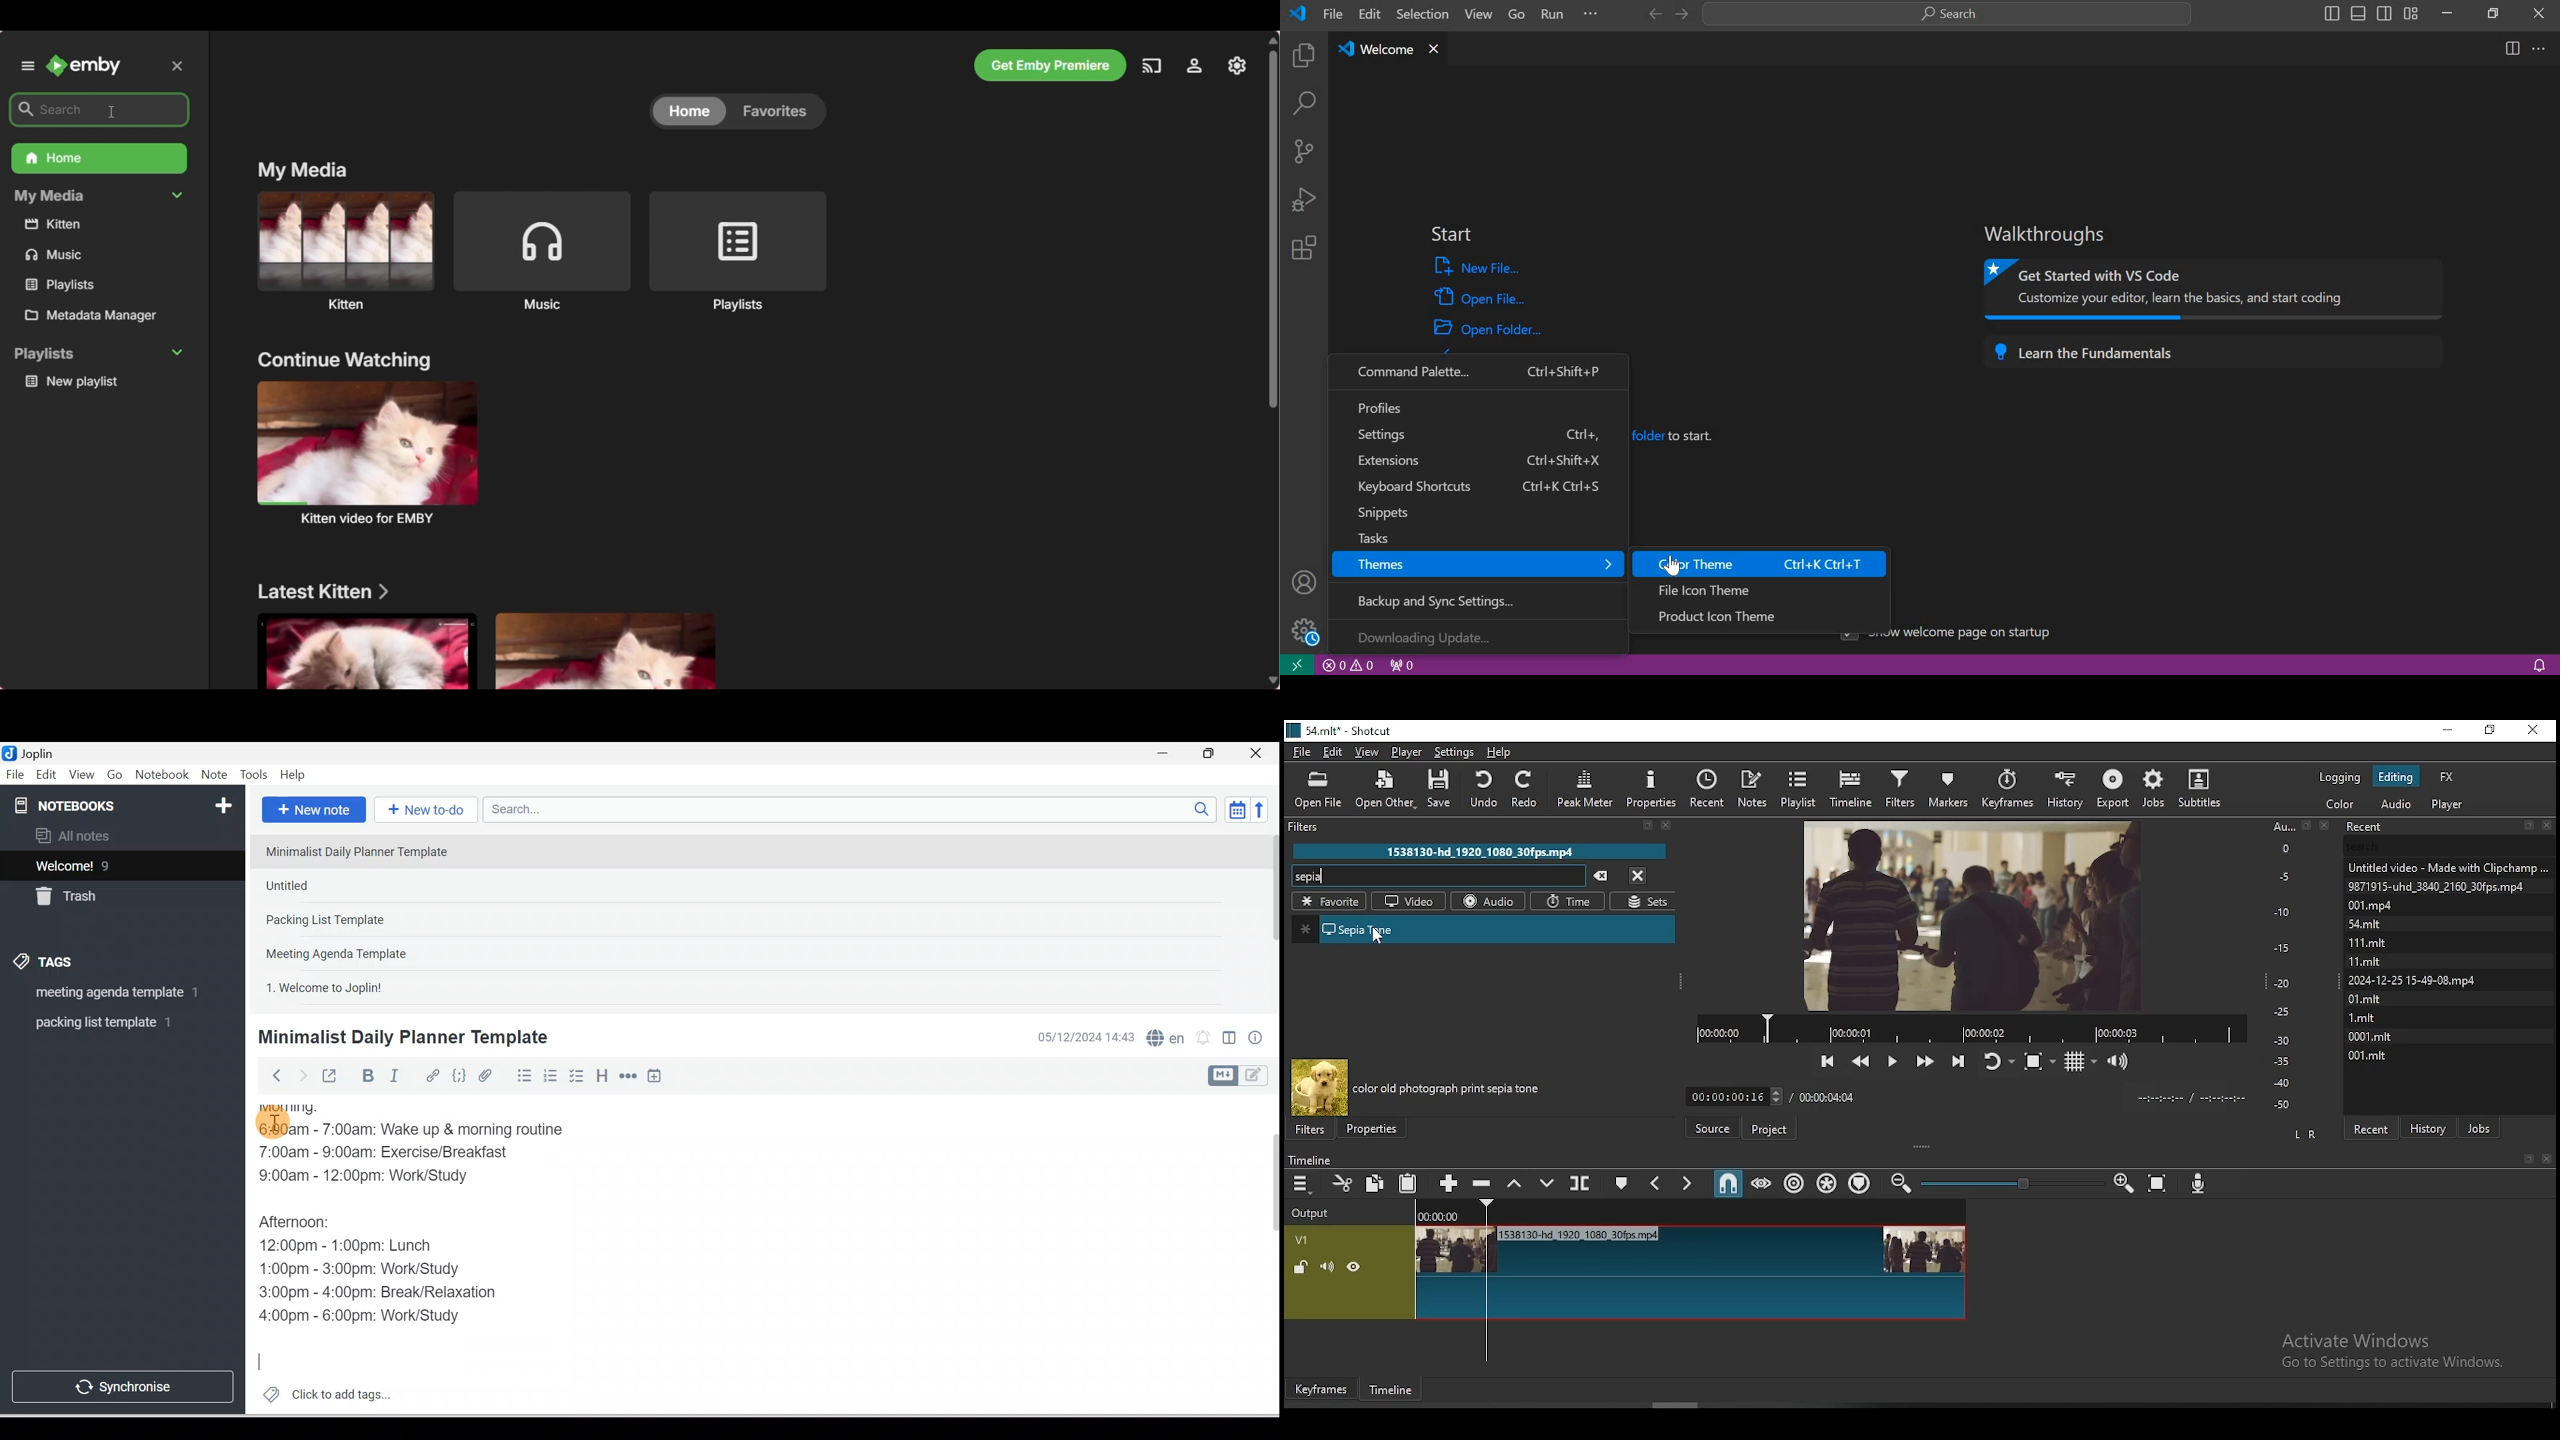  What do you see at coordinates (399, 1154) in the screenshot?
I see `7:00am - 9:00am: Exercise/Breakfast` at bounding box center [399, 1154].